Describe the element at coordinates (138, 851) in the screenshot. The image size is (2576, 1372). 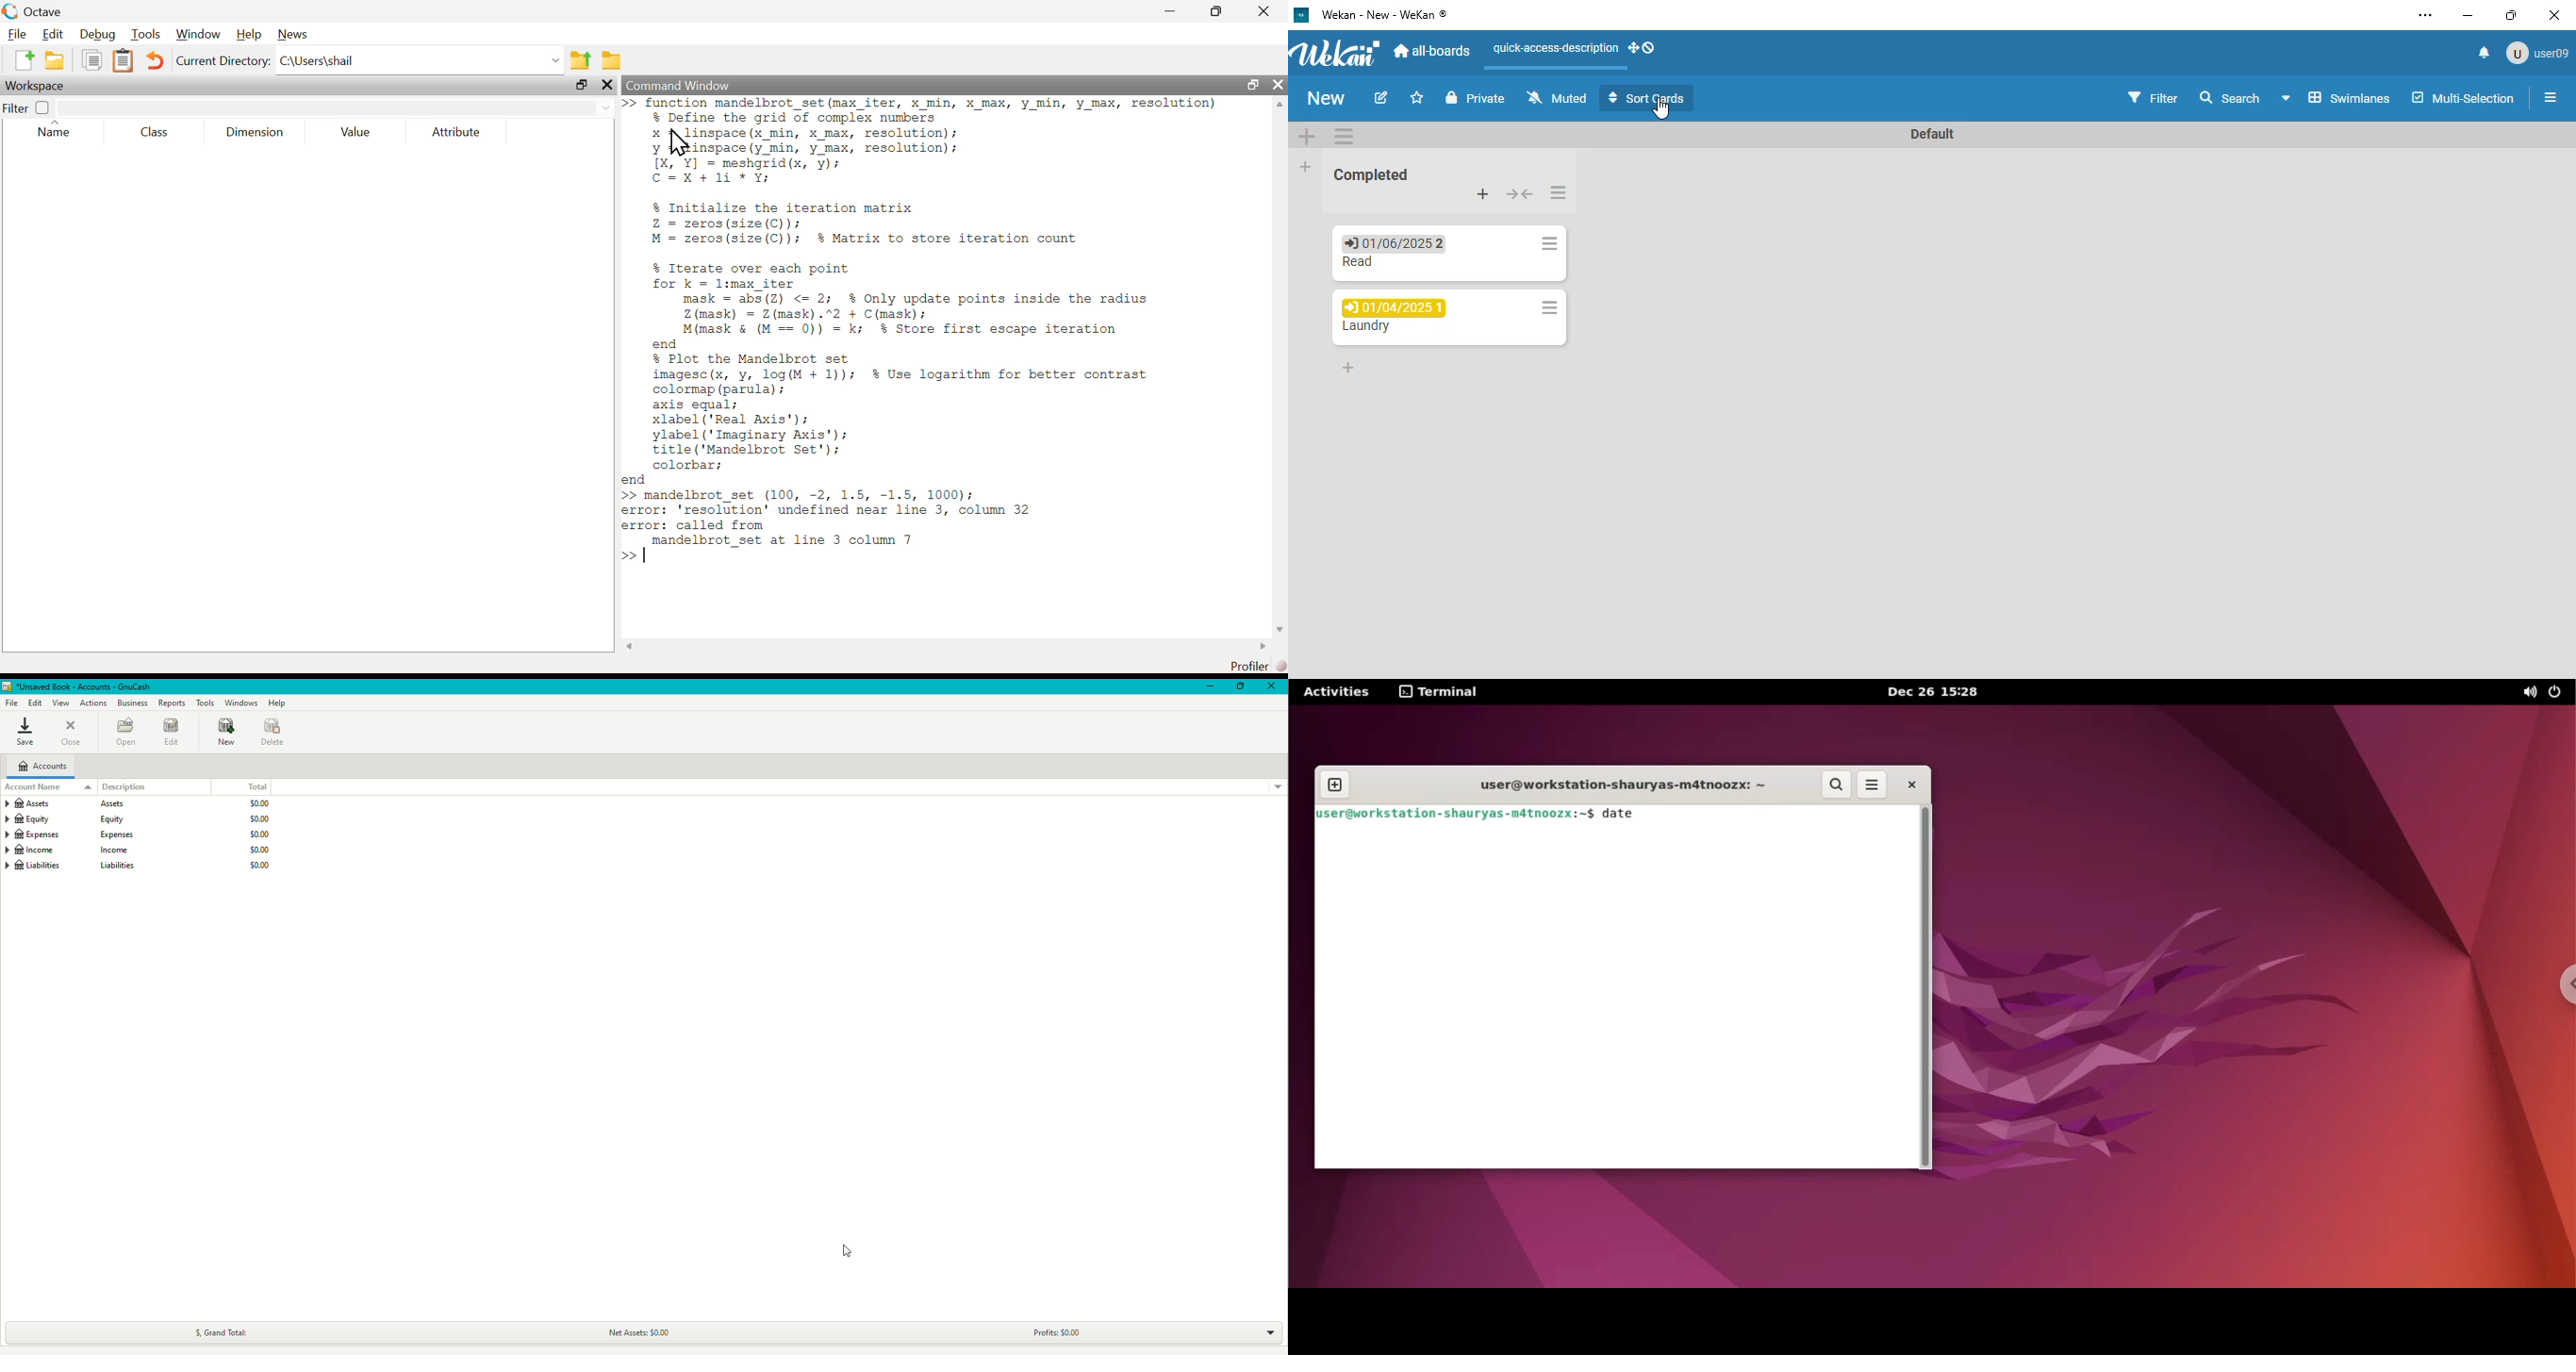
I see `Income` at that location.